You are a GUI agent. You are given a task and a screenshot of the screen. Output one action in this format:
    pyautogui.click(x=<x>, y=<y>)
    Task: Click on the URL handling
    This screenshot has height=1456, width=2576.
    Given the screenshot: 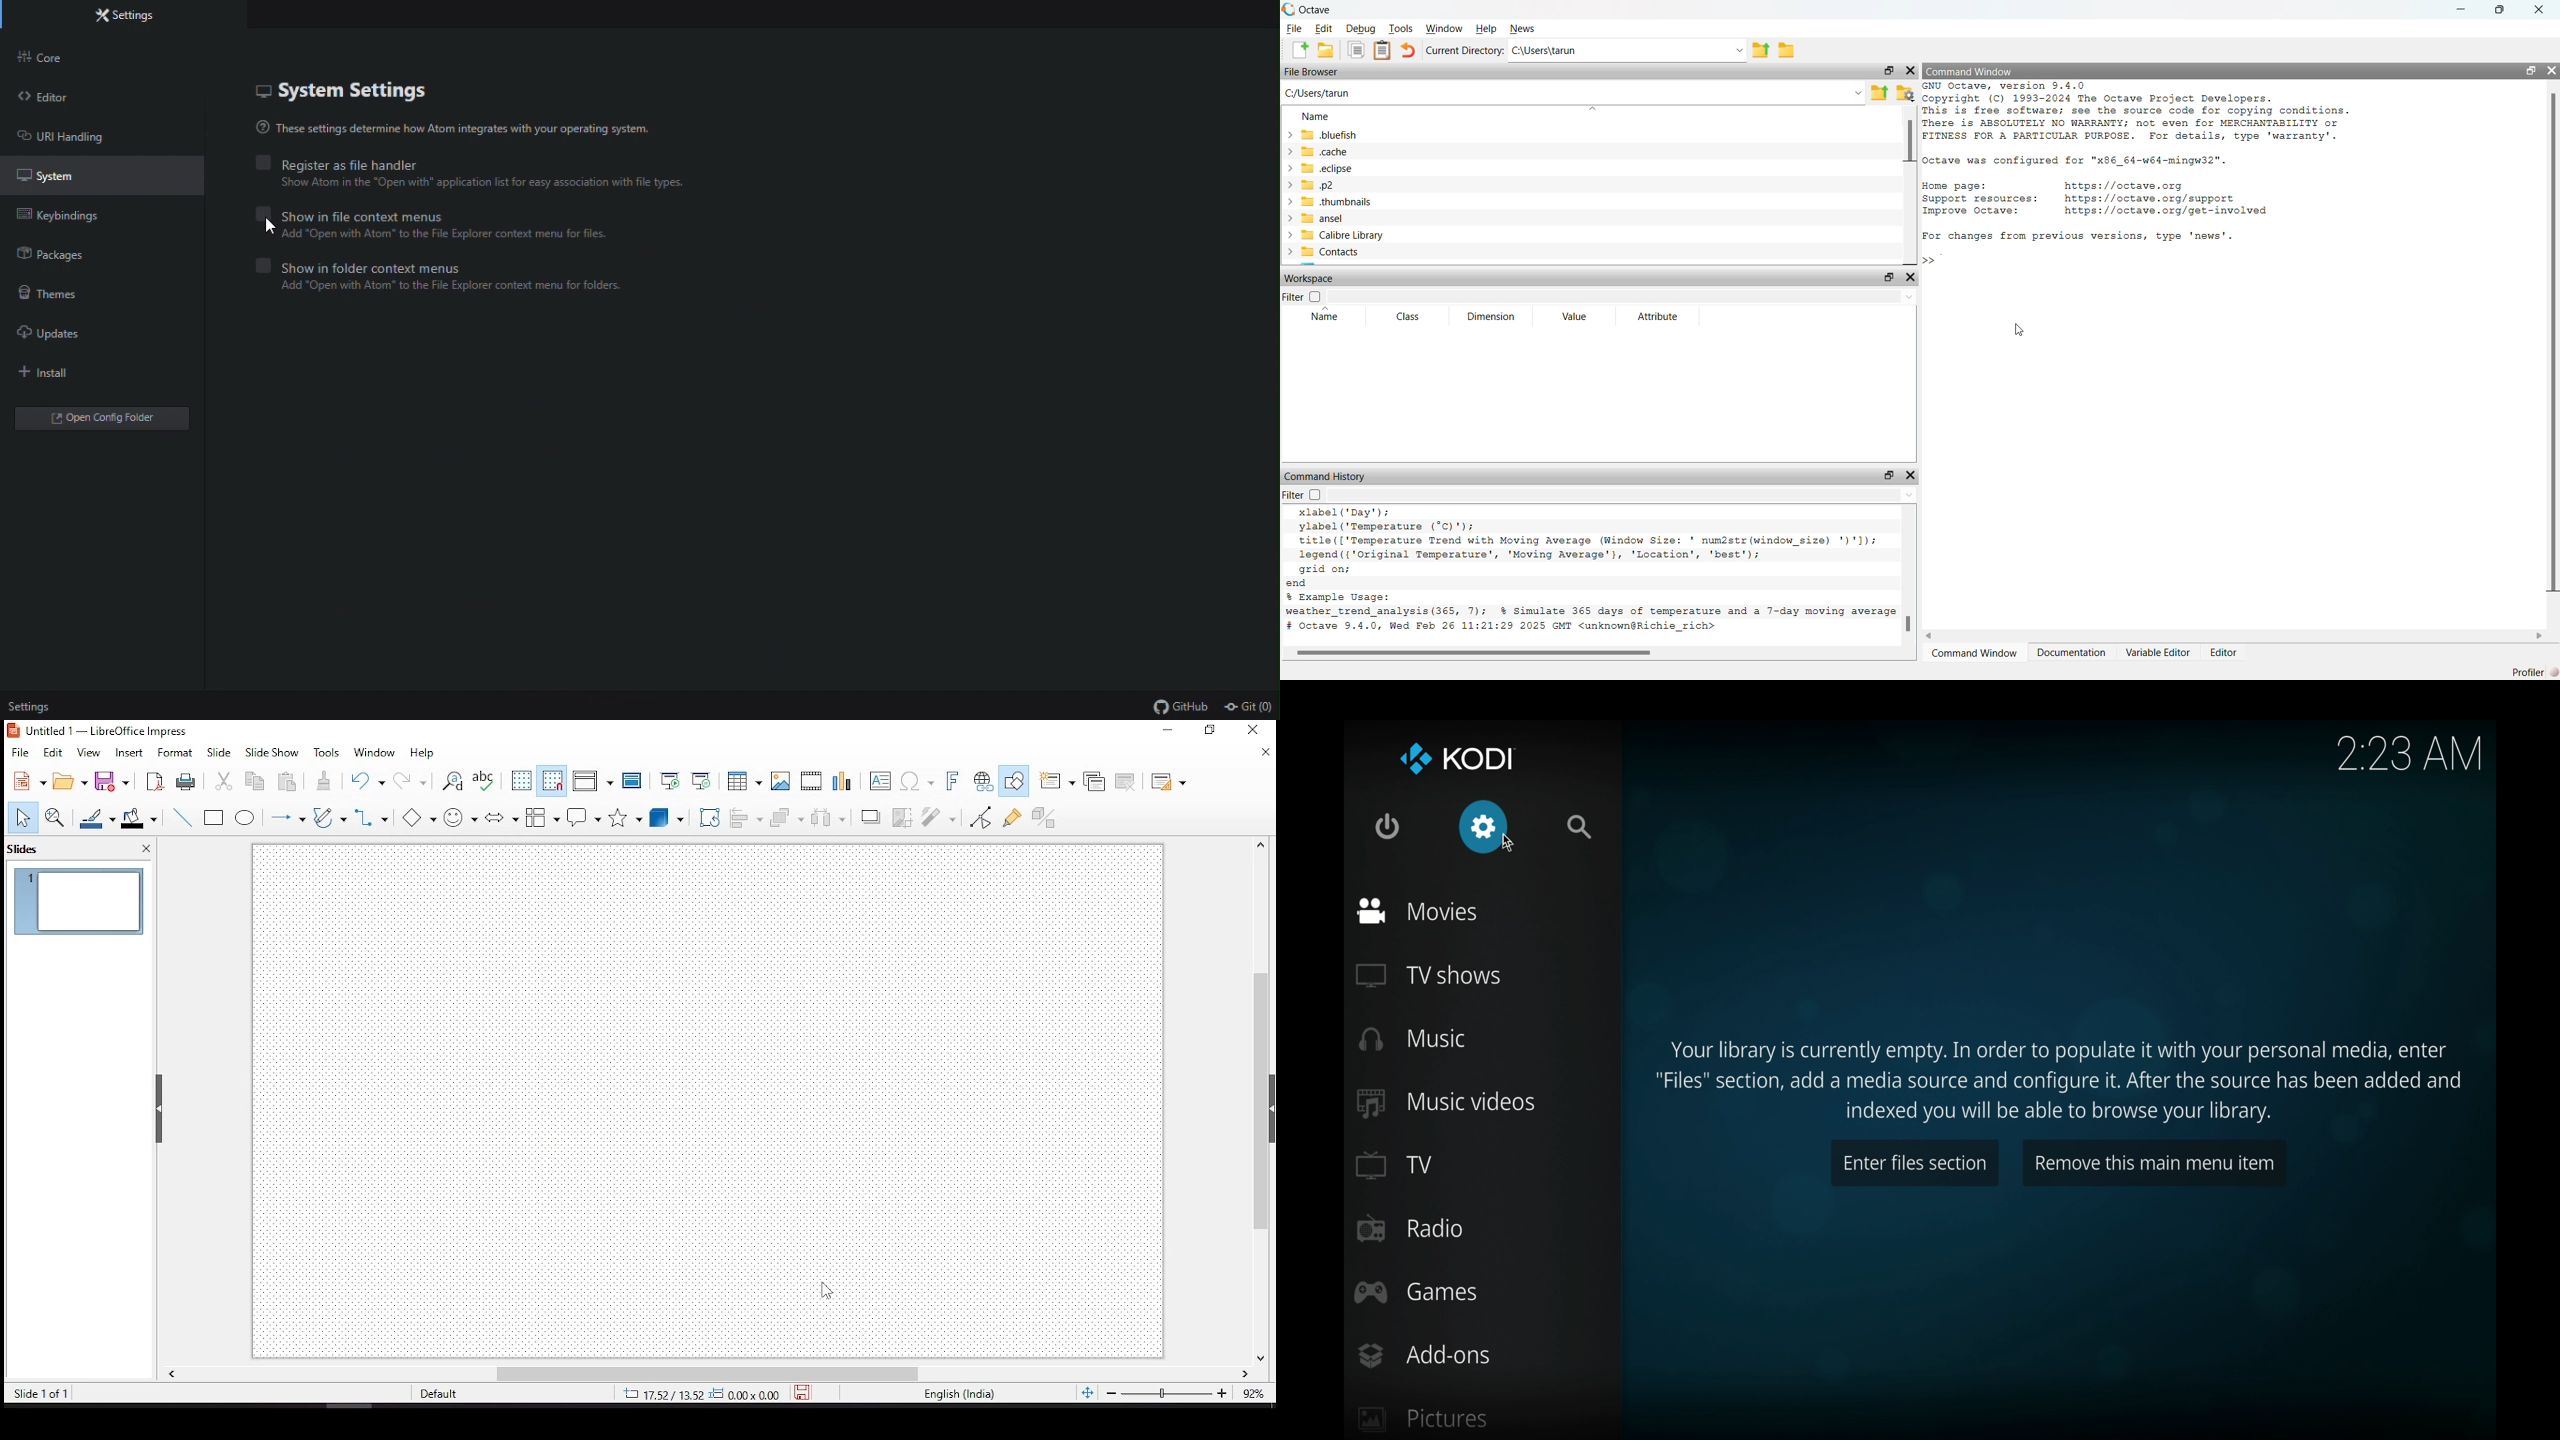 What is the action you would take?
    pyautogui.click(x=78, y=136)
    